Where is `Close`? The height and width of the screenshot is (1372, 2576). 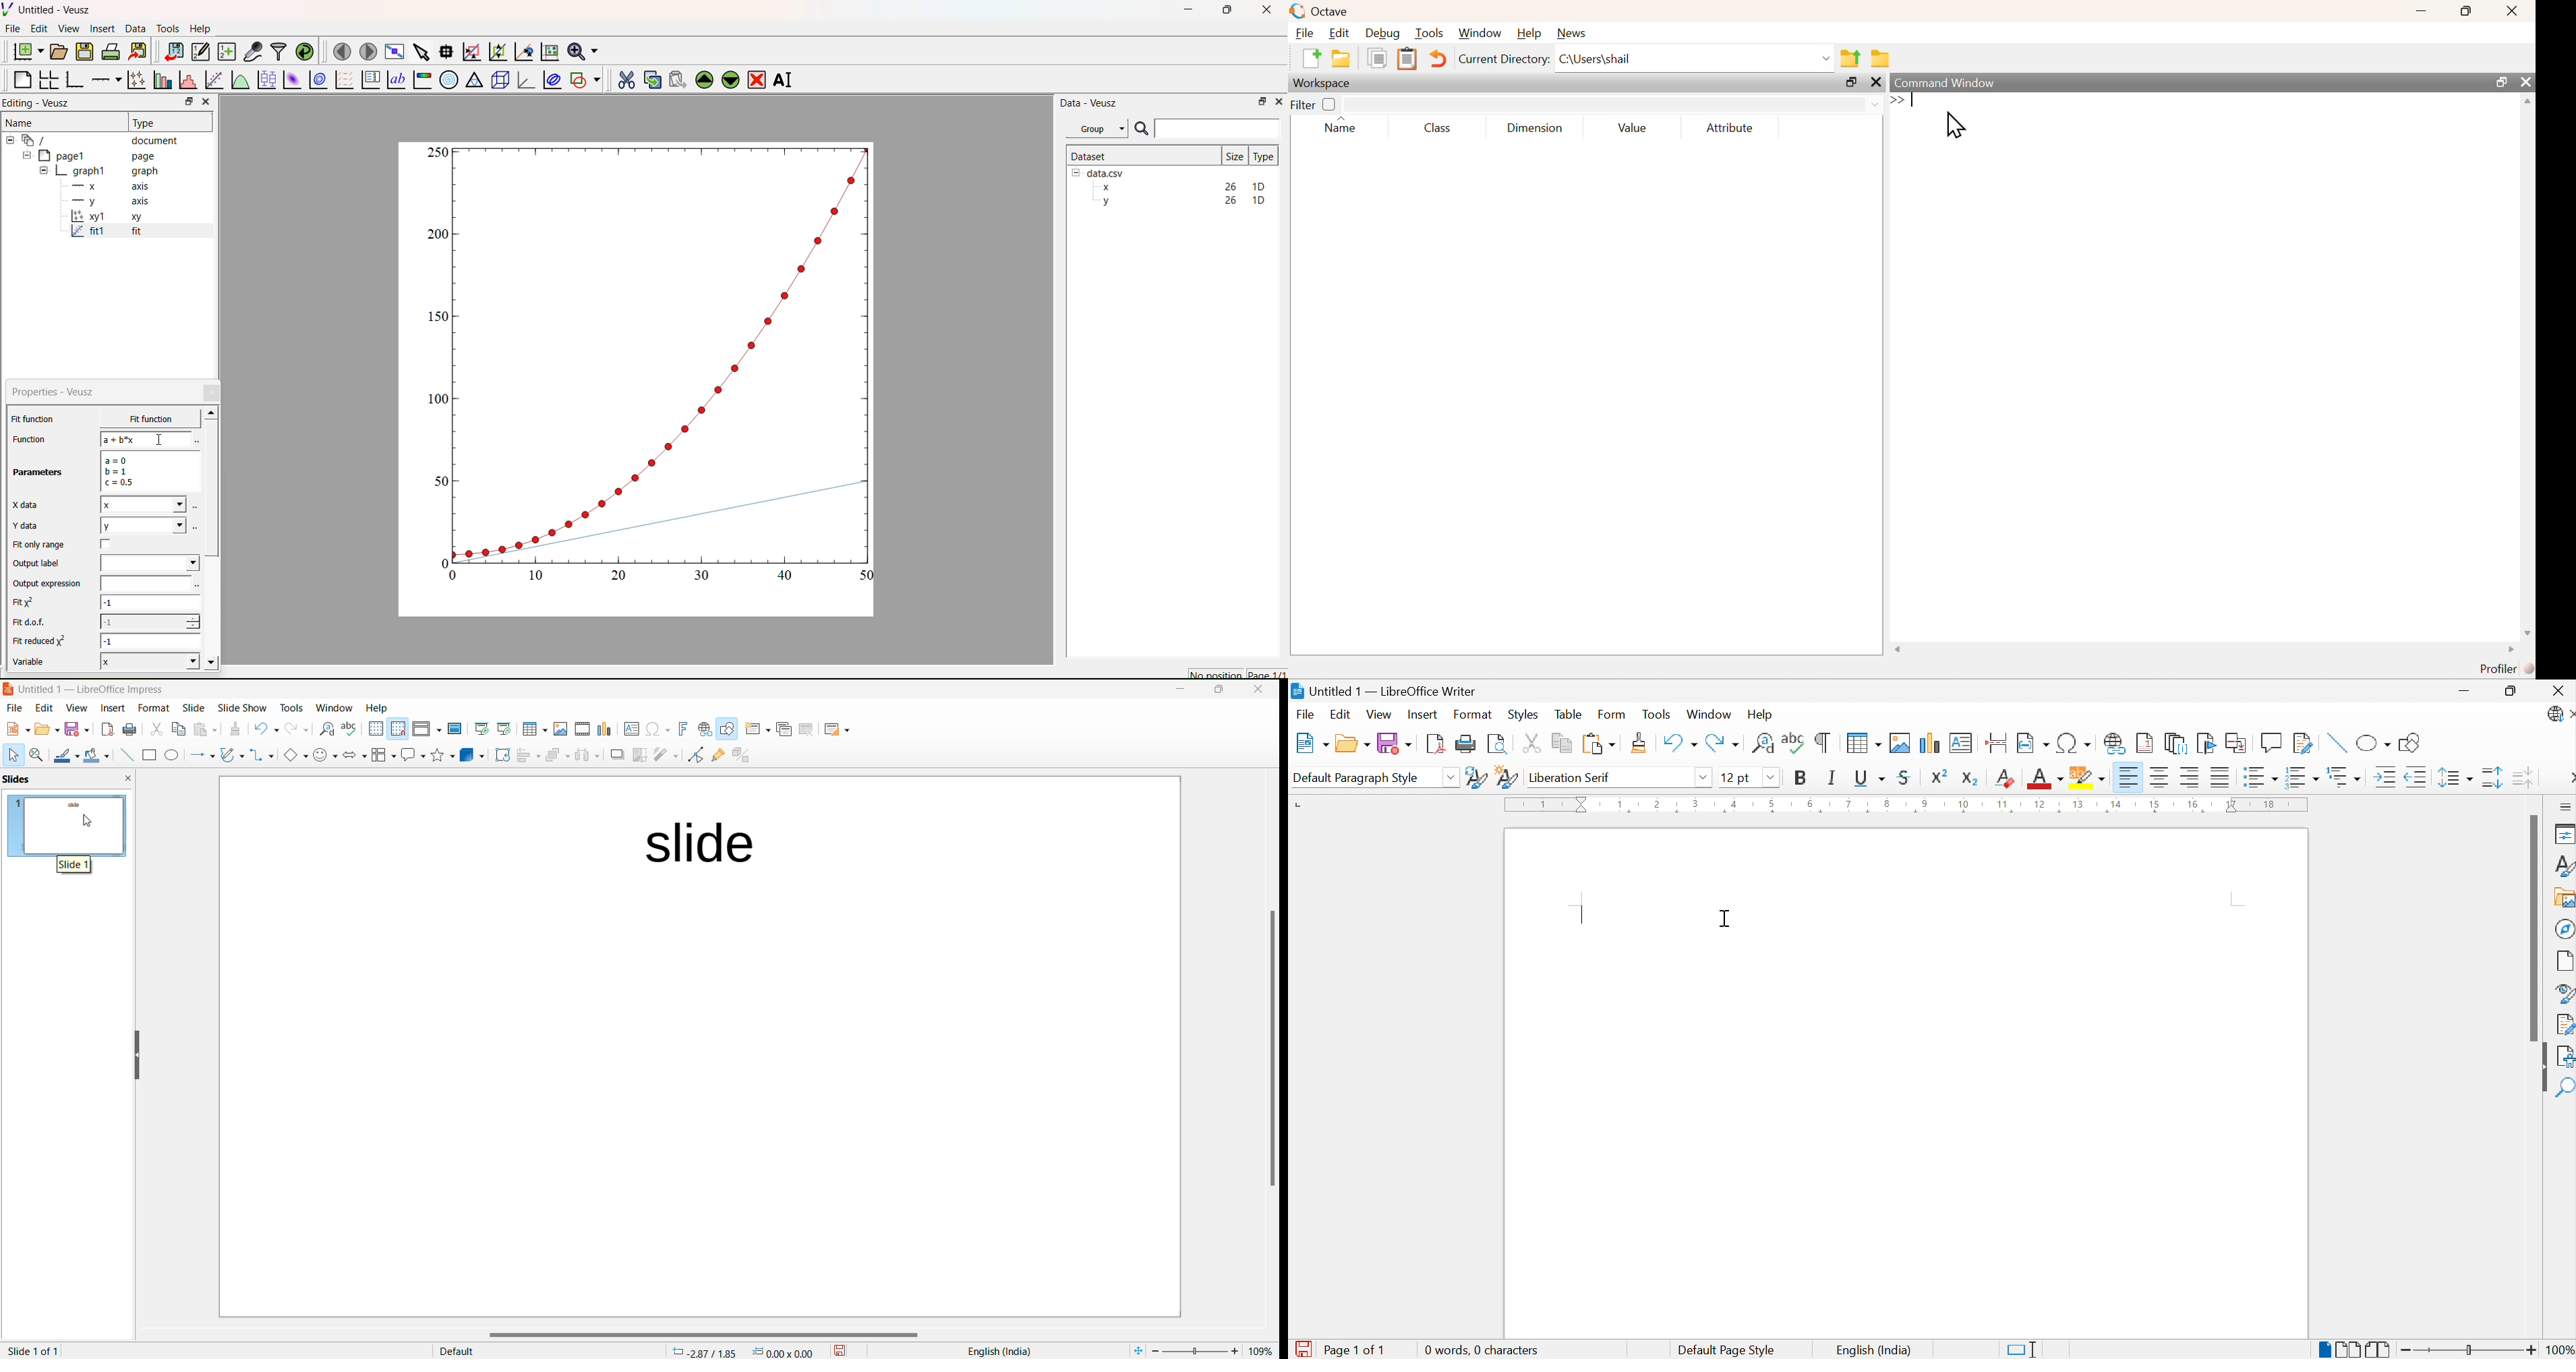
Close is located at coordinates (2556, 690).